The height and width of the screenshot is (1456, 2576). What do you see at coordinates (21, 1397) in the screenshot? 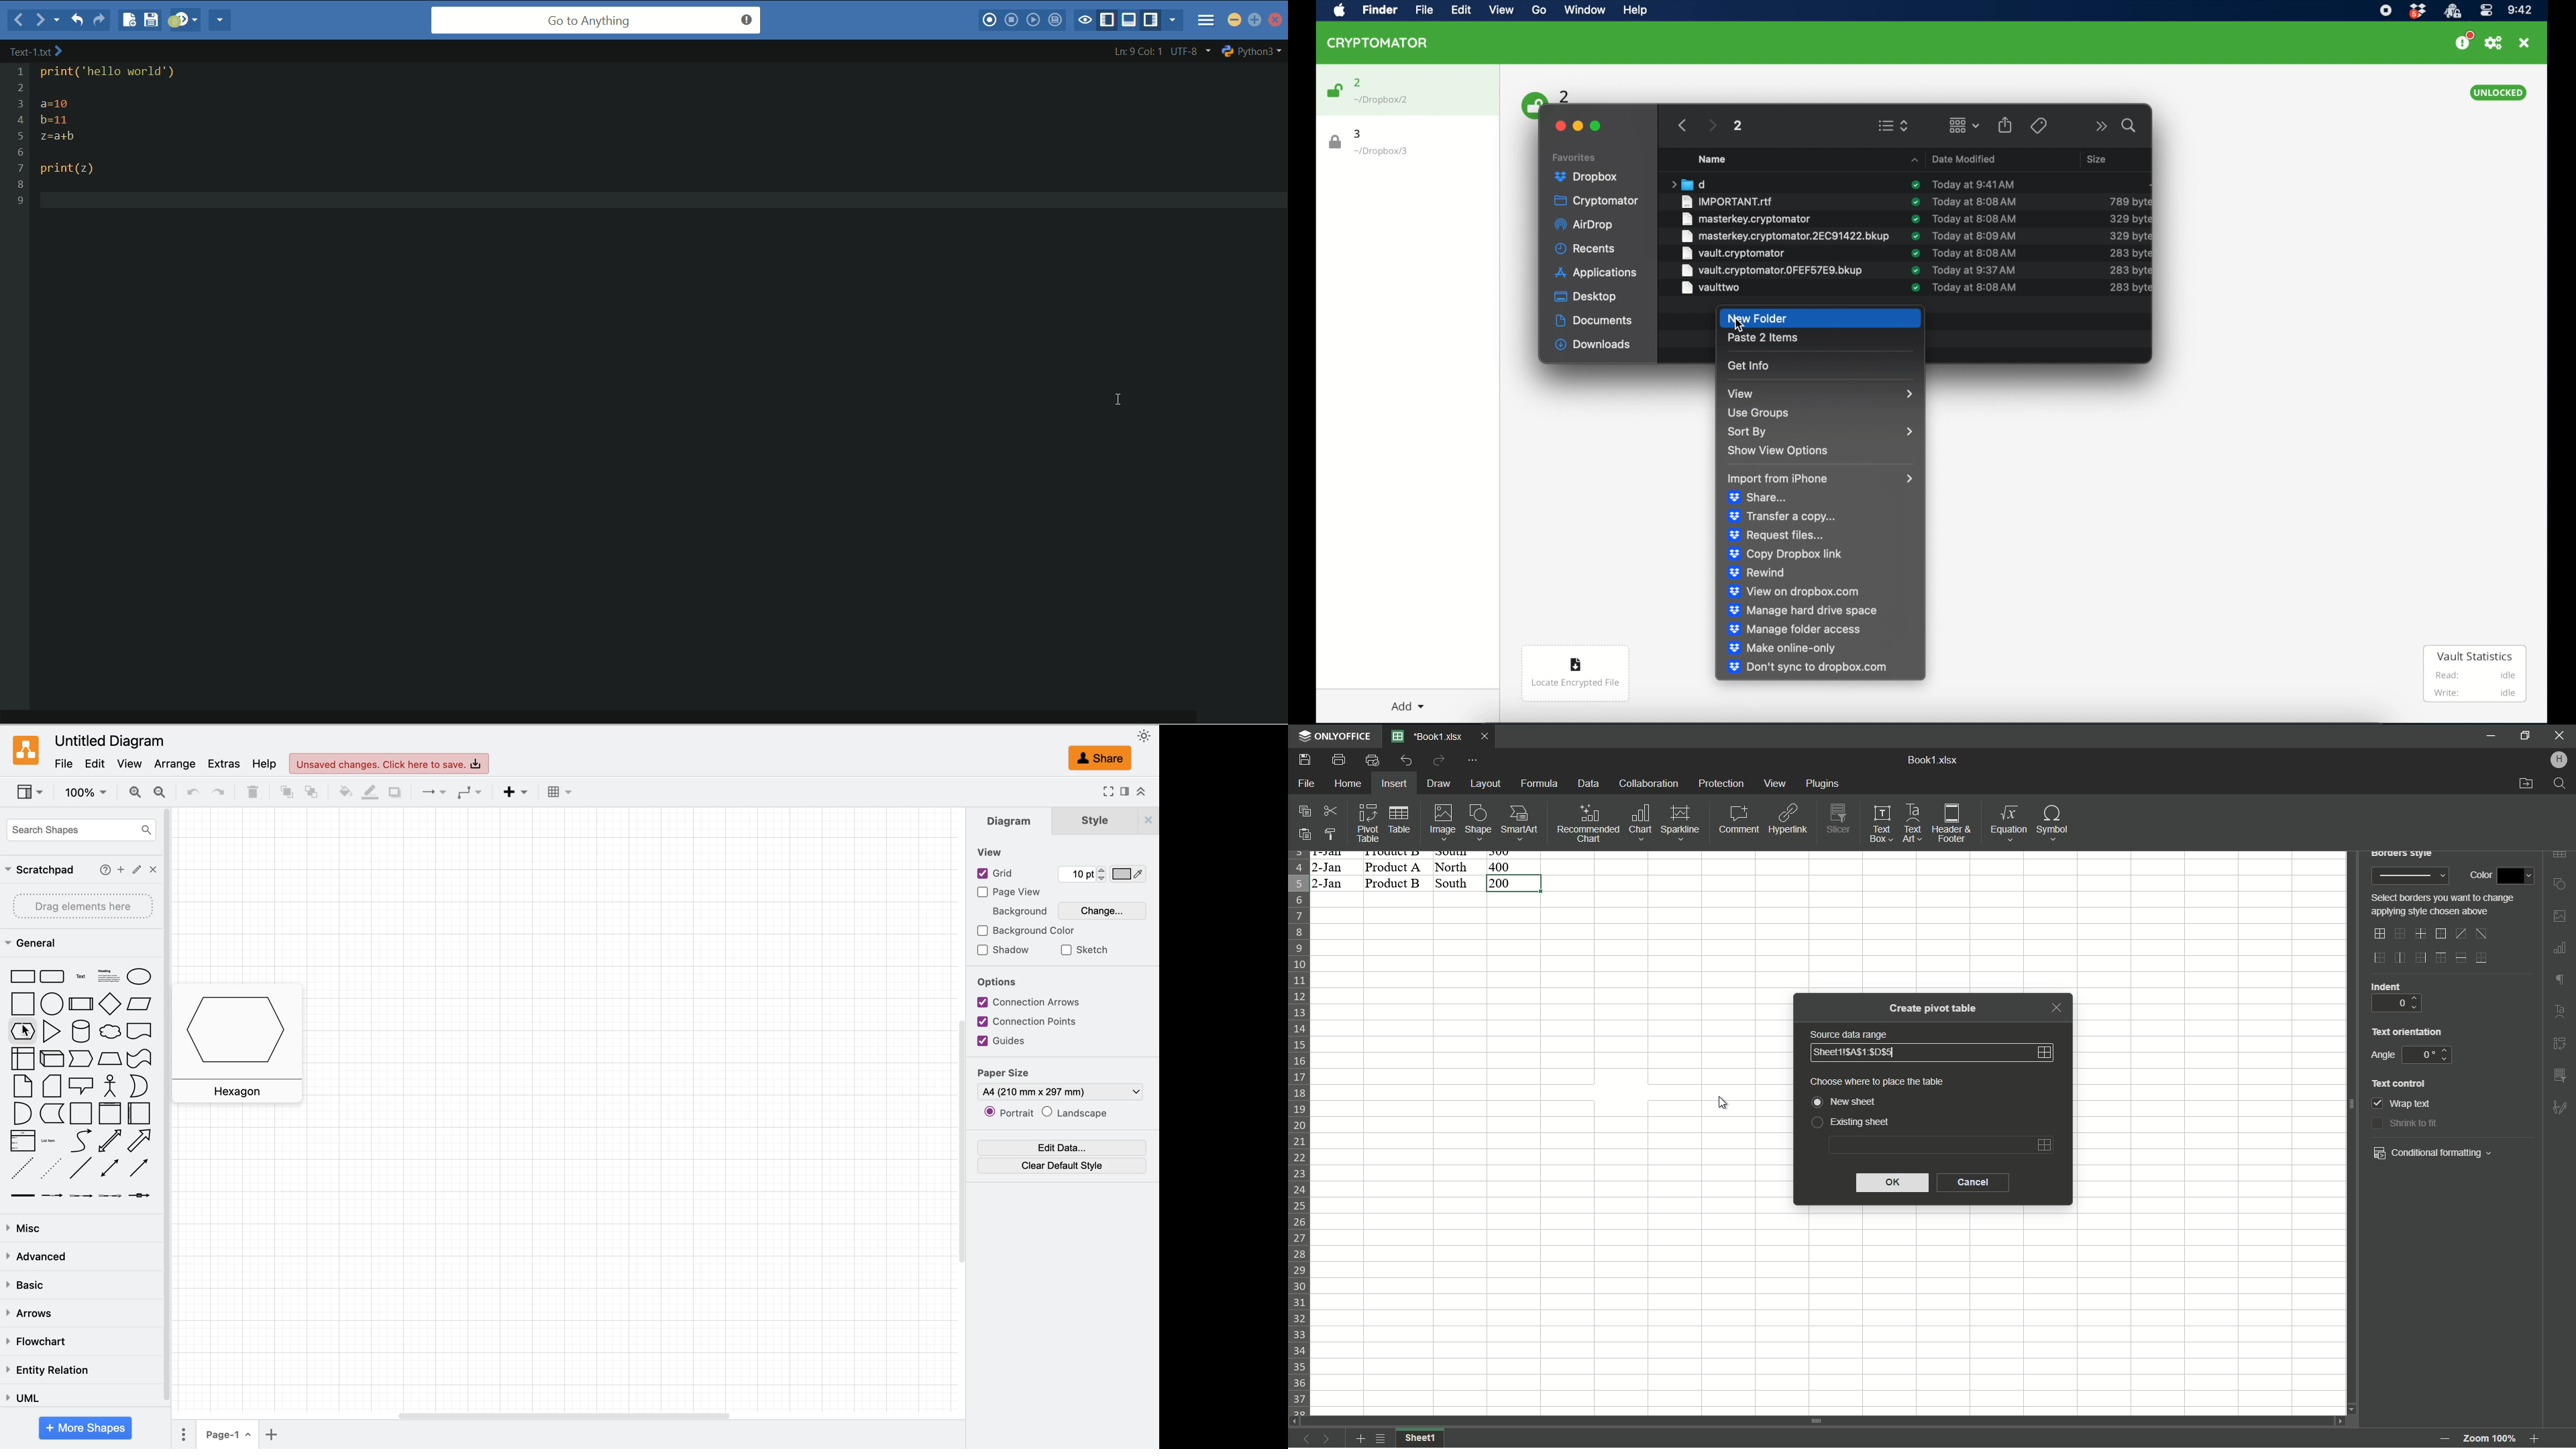
I see `uml` at bounding box center [21, 1397].